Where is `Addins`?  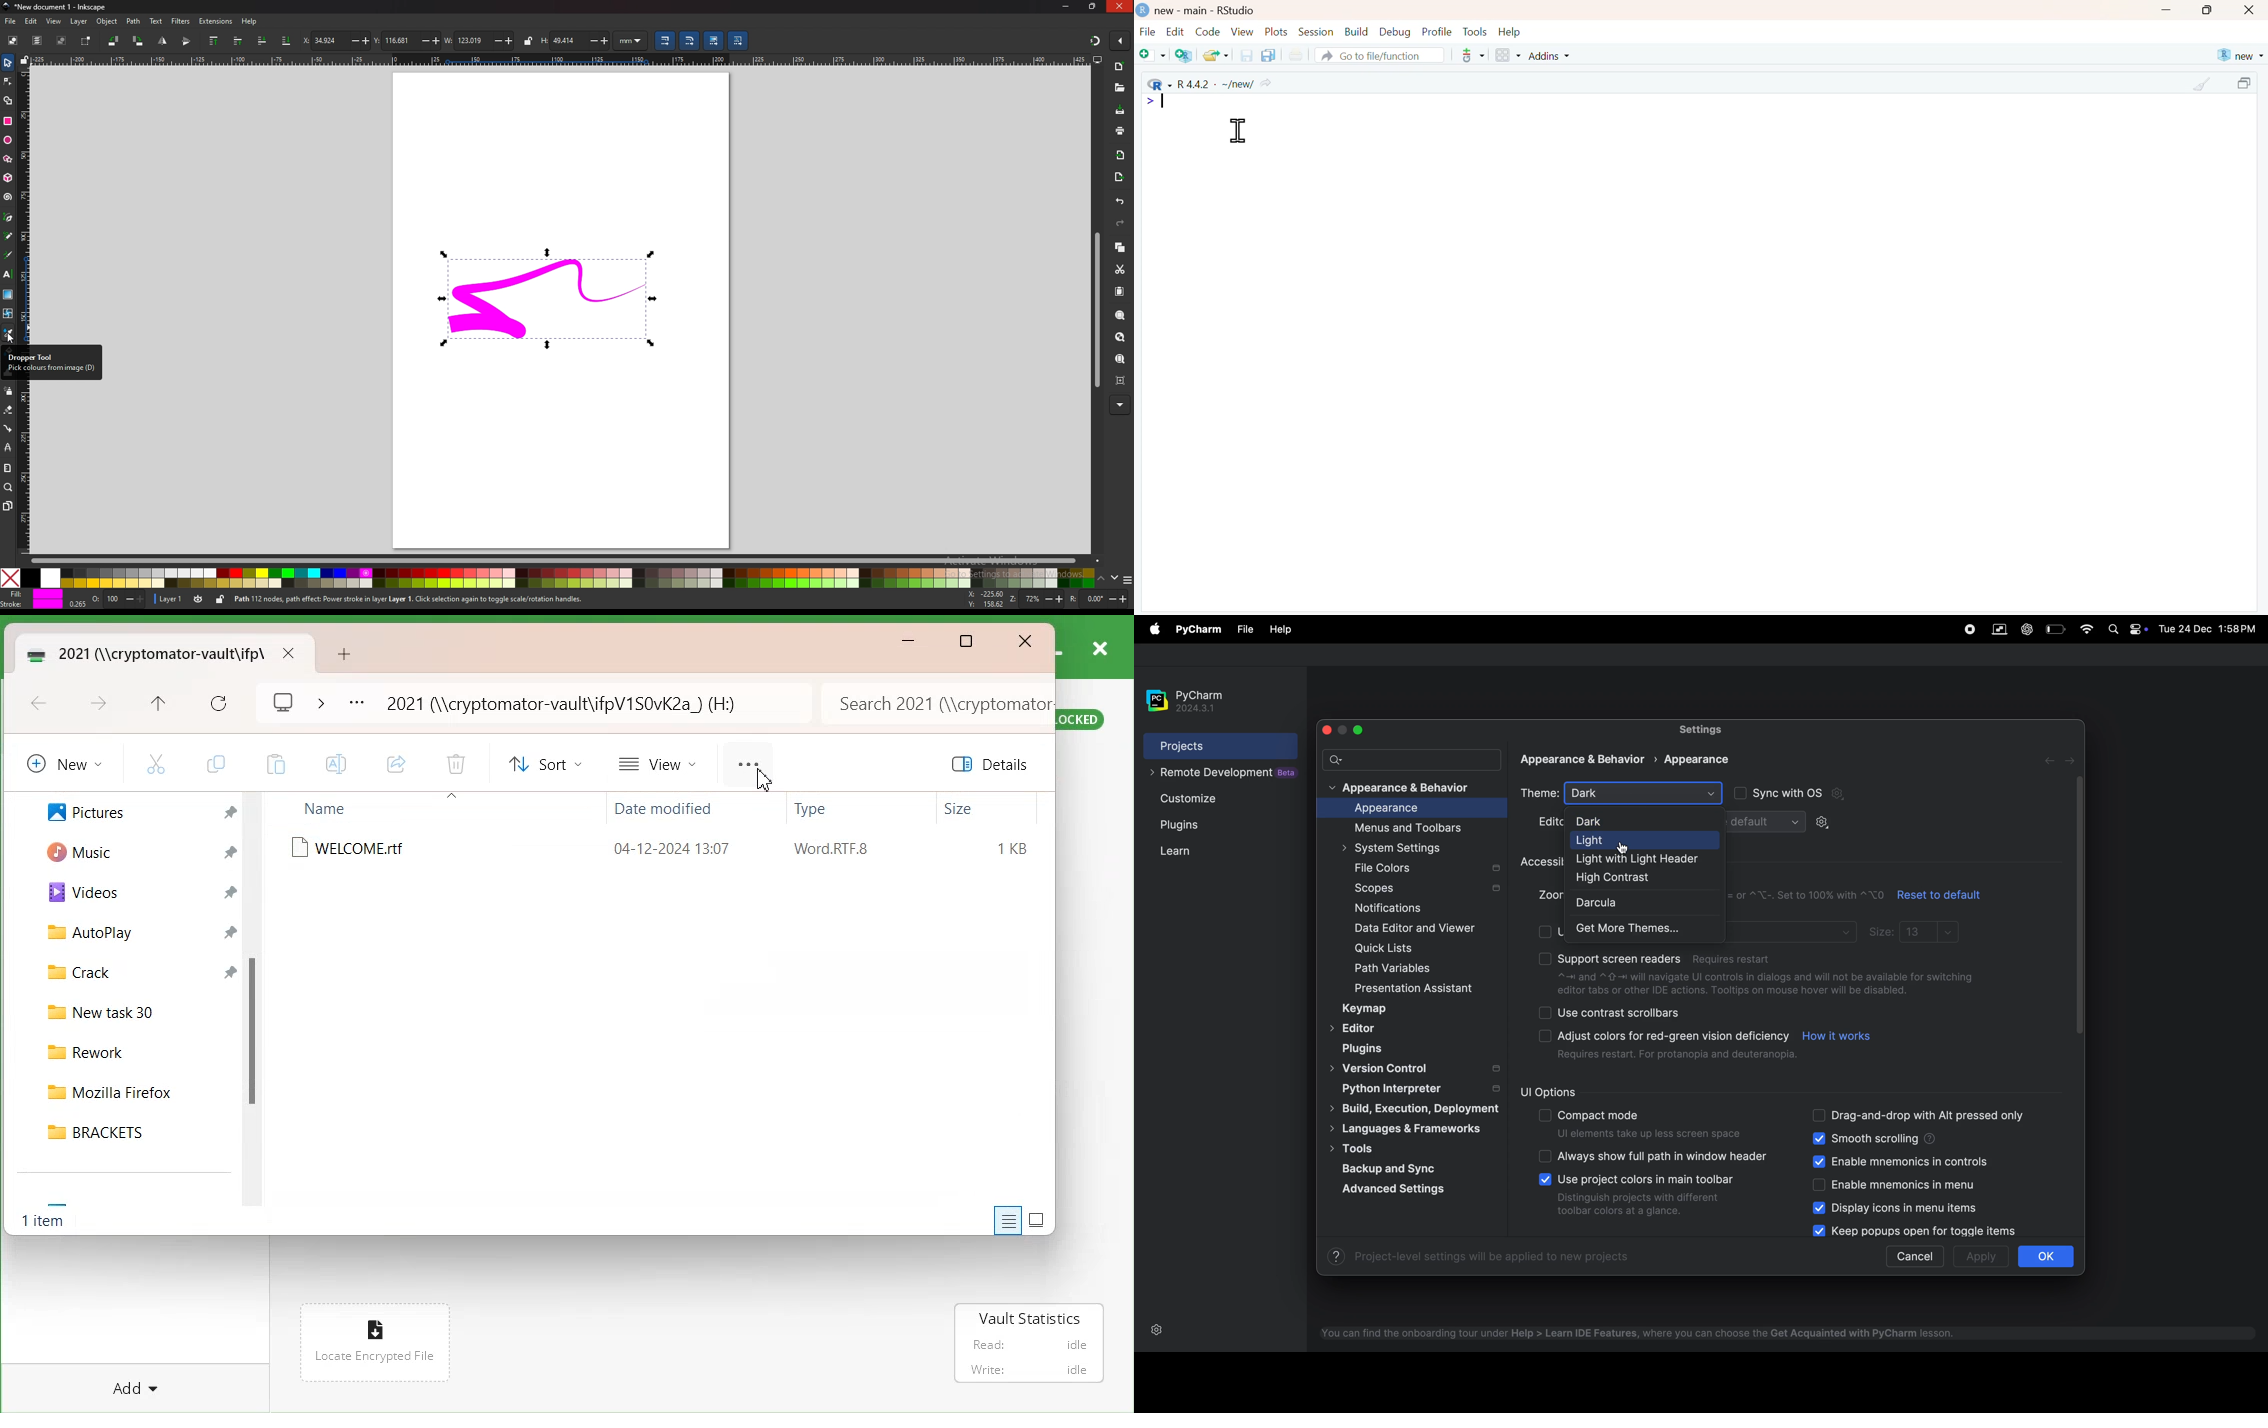
Addins is located at coordinates (1551, 56).